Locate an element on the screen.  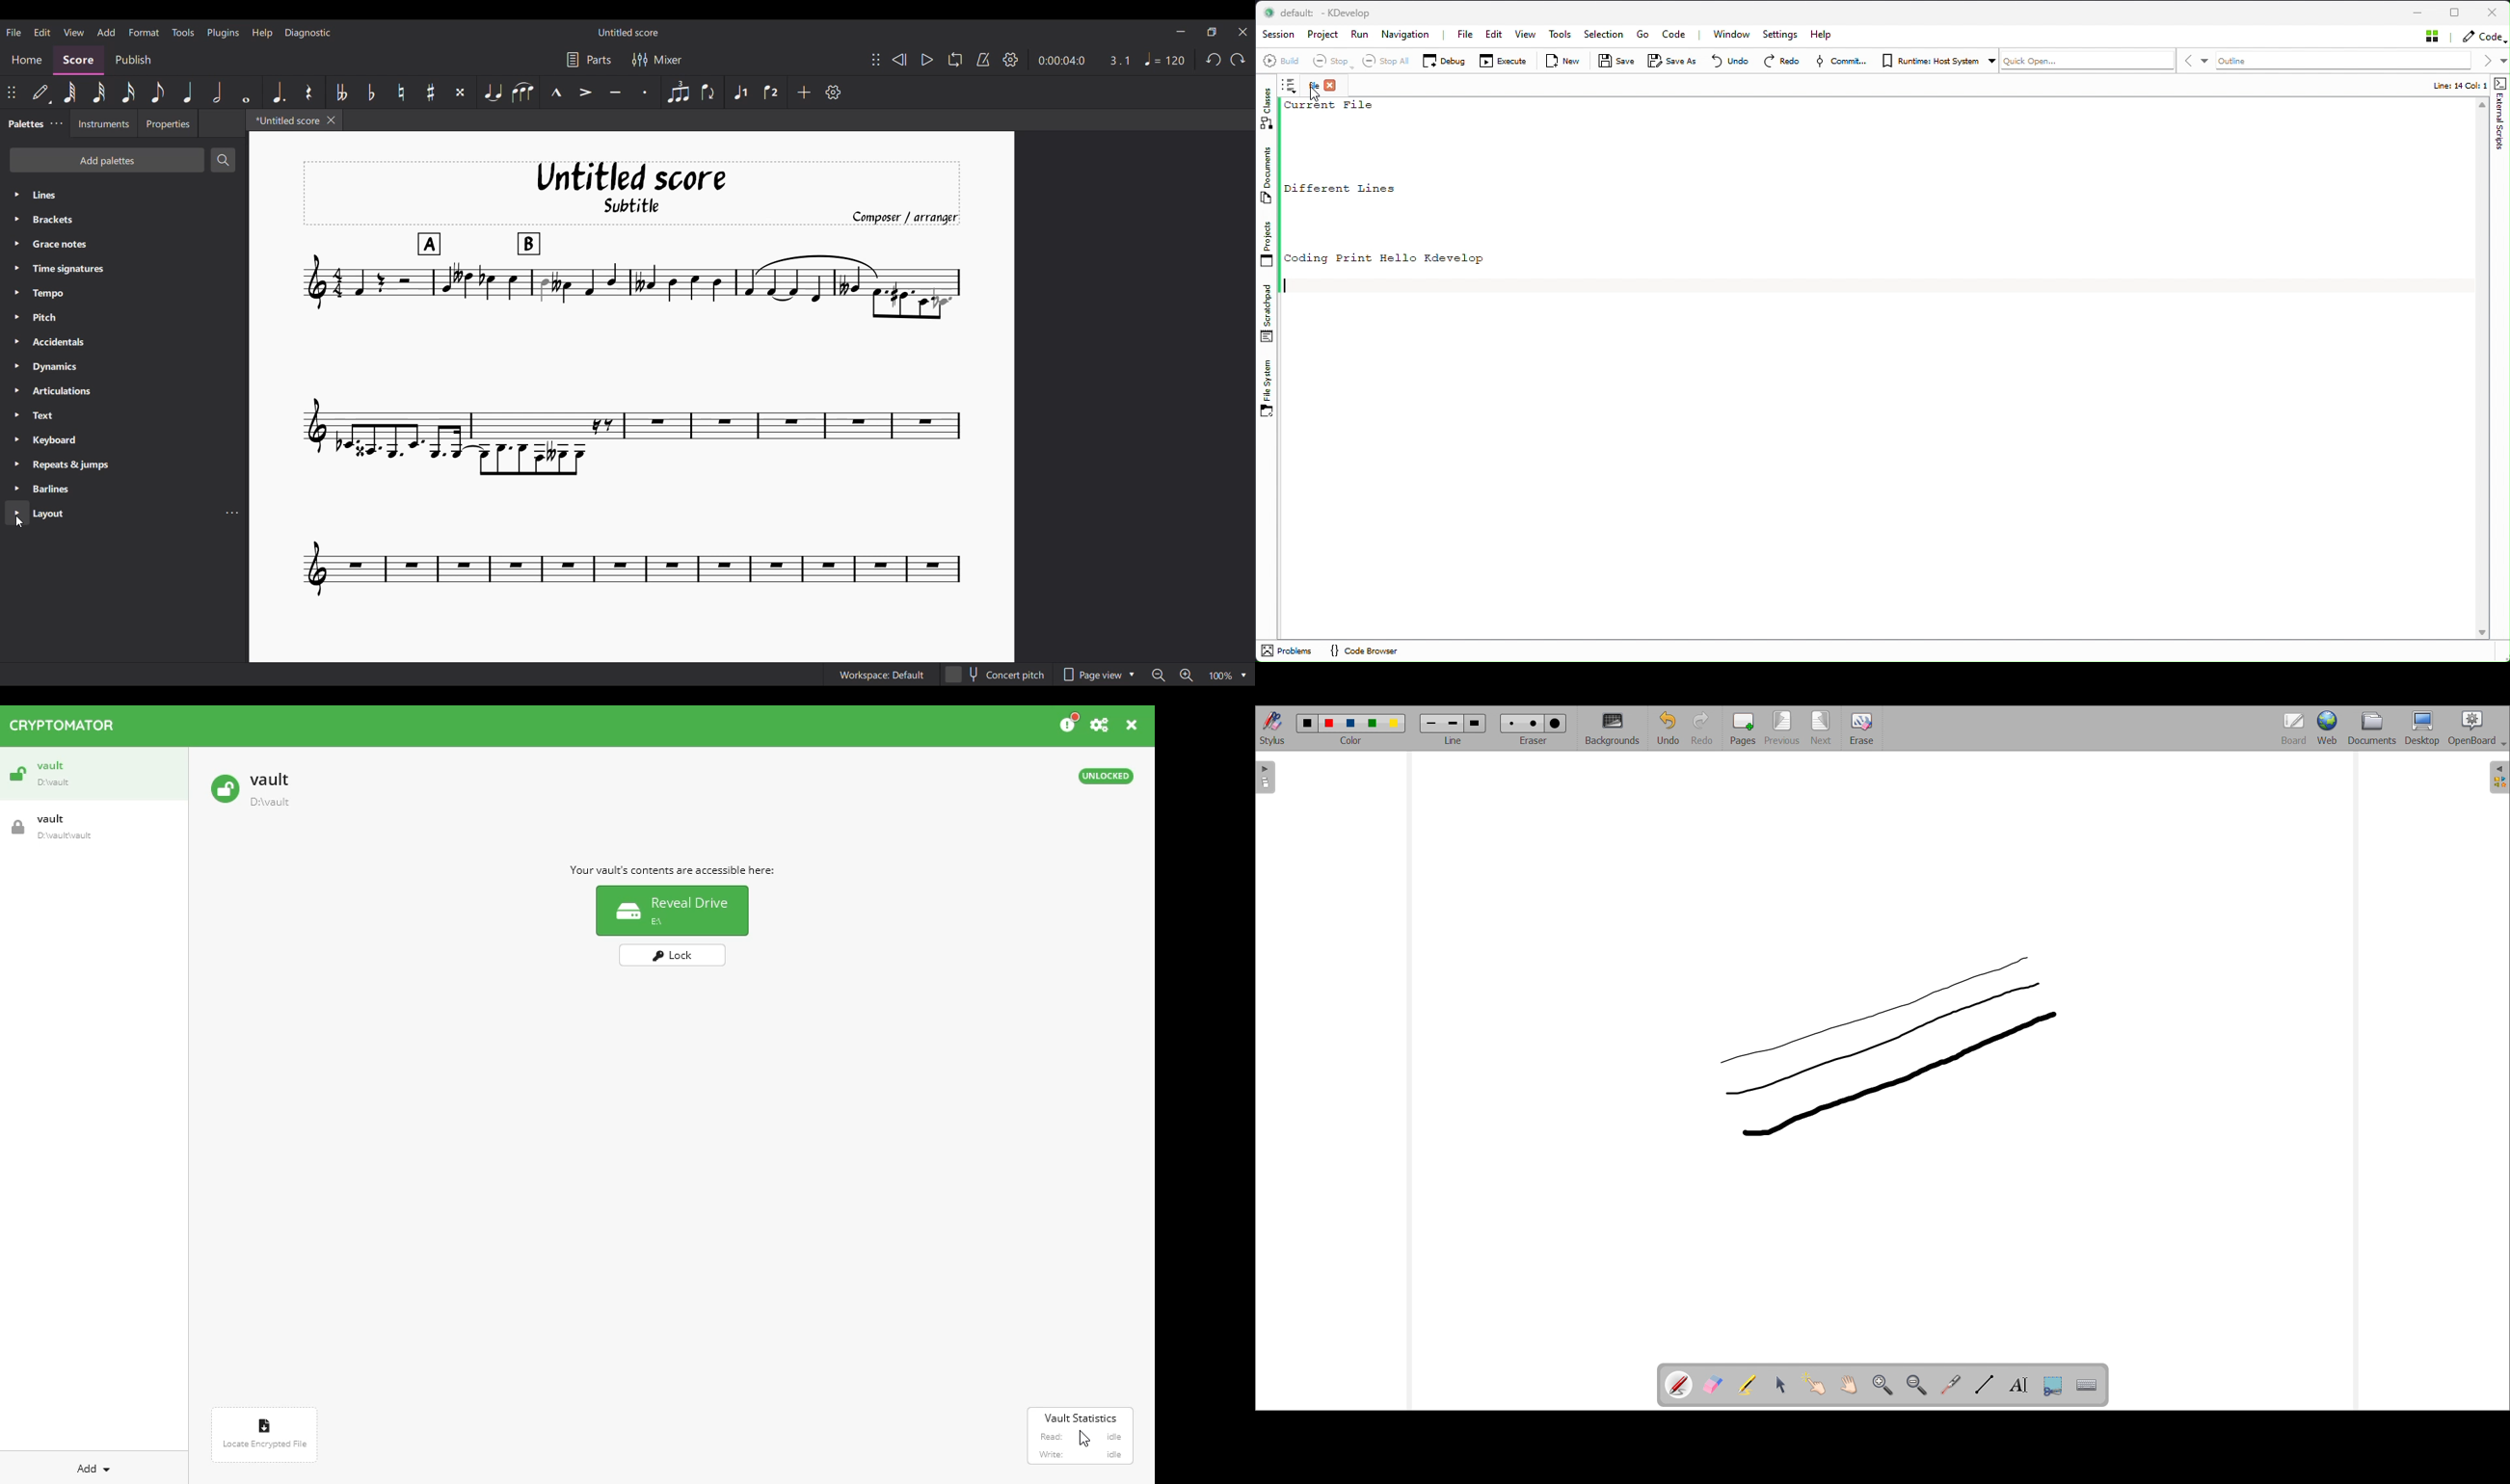
lock is located at coordinates (672, 955).